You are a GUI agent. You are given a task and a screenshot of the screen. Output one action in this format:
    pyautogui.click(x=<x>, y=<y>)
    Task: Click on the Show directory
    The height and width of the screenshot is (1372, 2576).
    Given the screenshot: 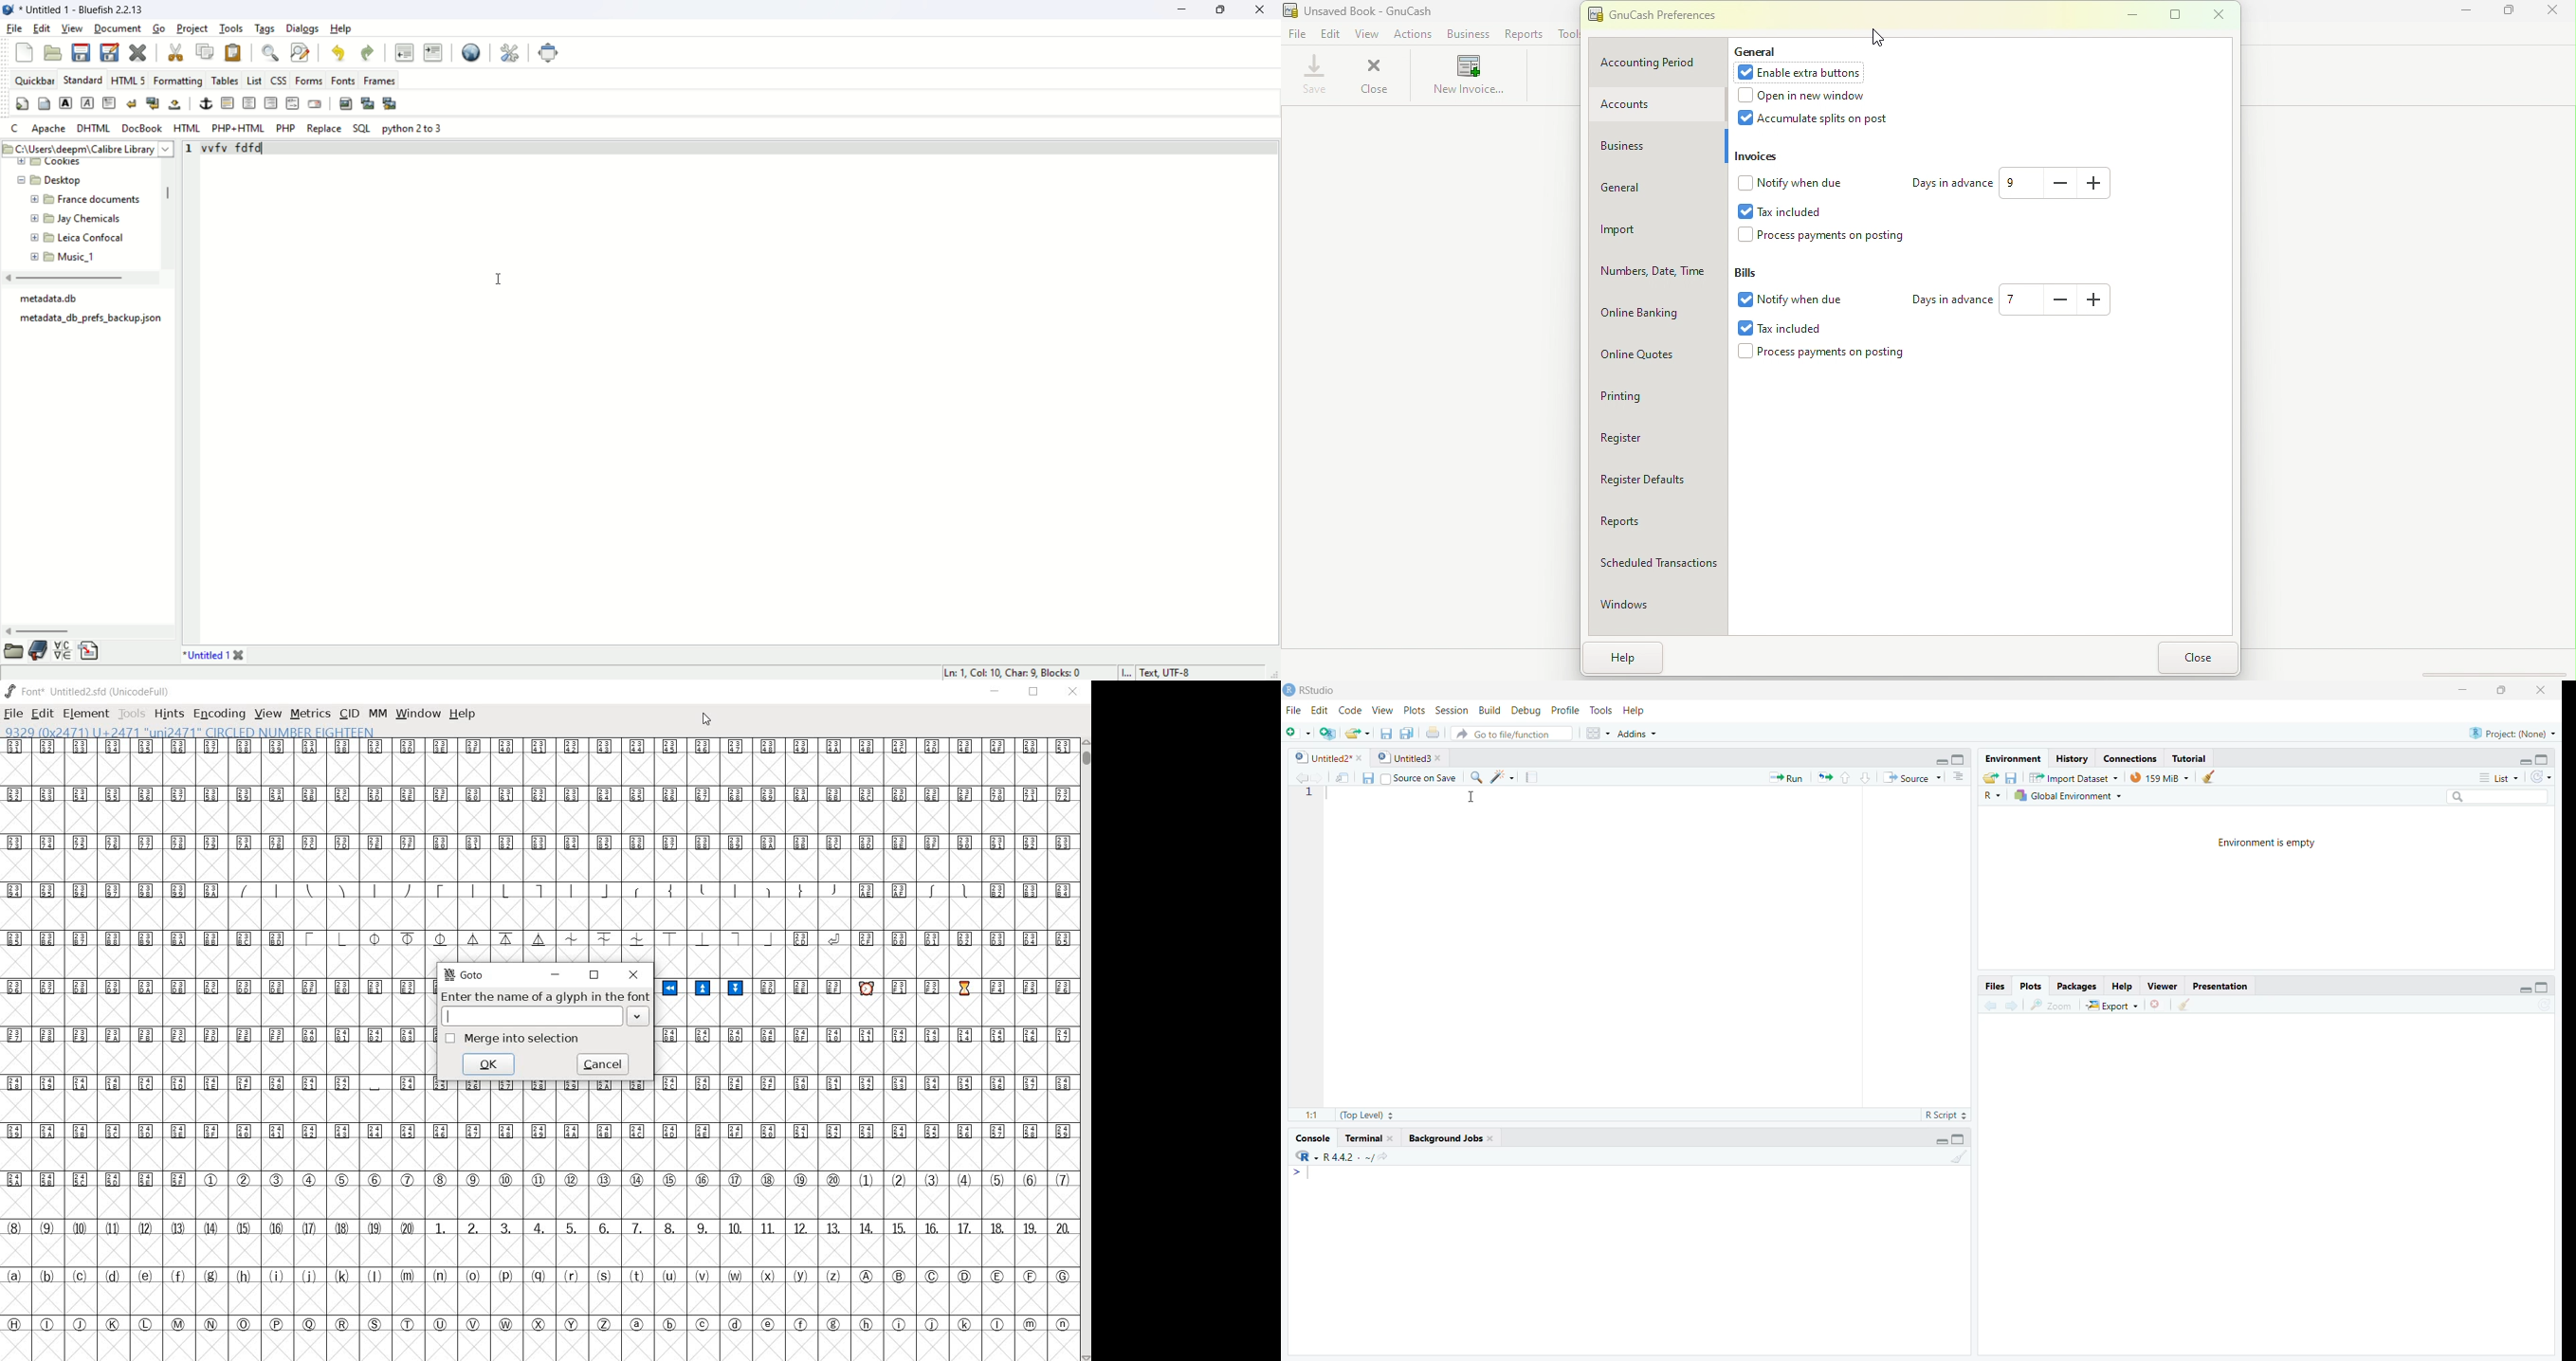 What is the action you would take?
    pyautogui.click(x=1383, y=1158)
    